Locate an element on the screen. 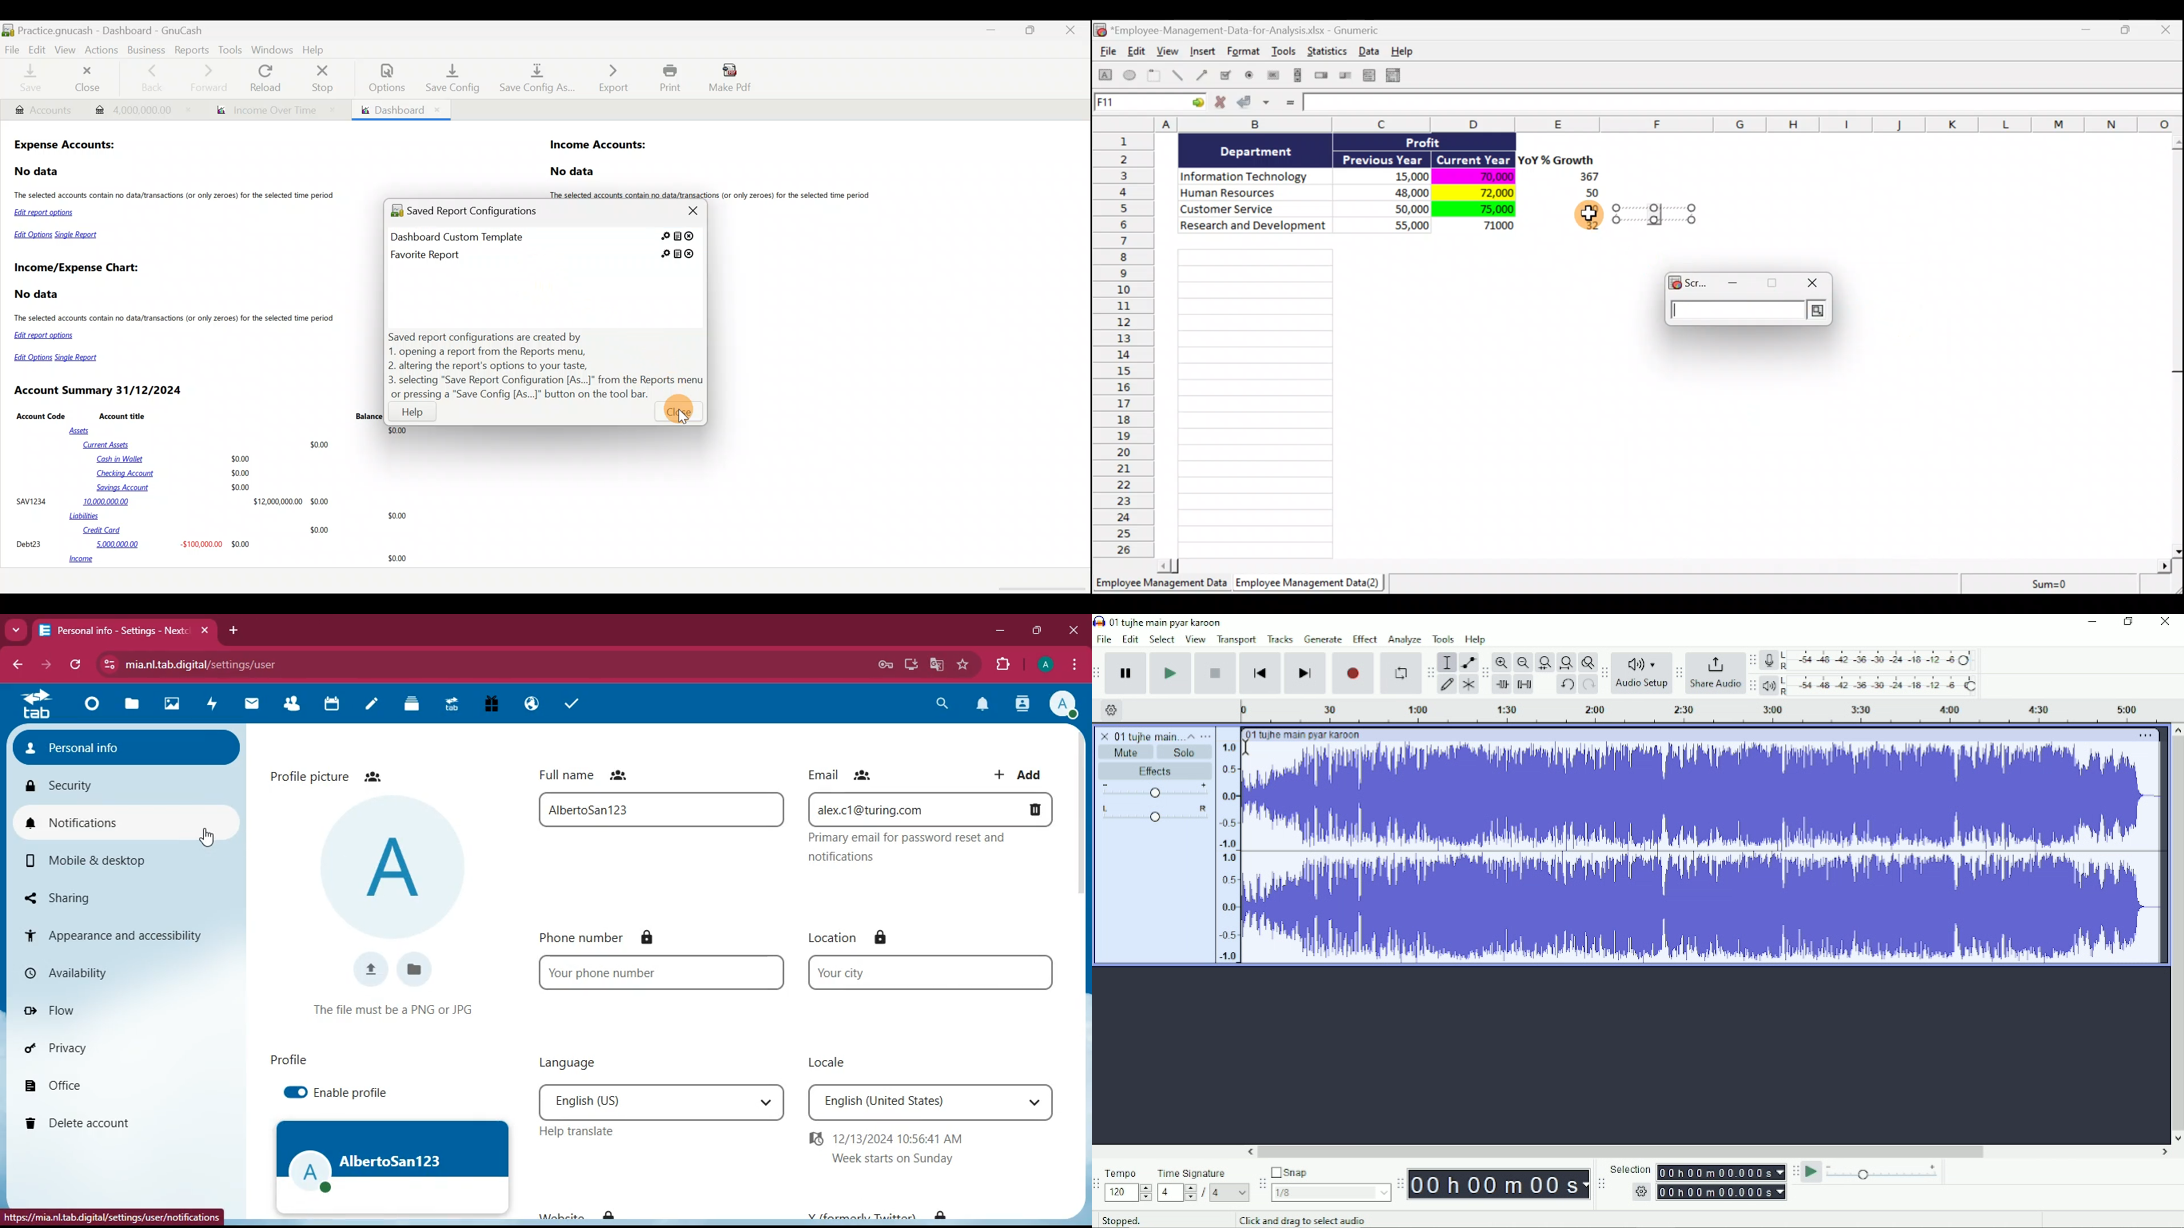 The width and height of the screenshot is (2184, 1232). files is located at coordinates (131, 708).